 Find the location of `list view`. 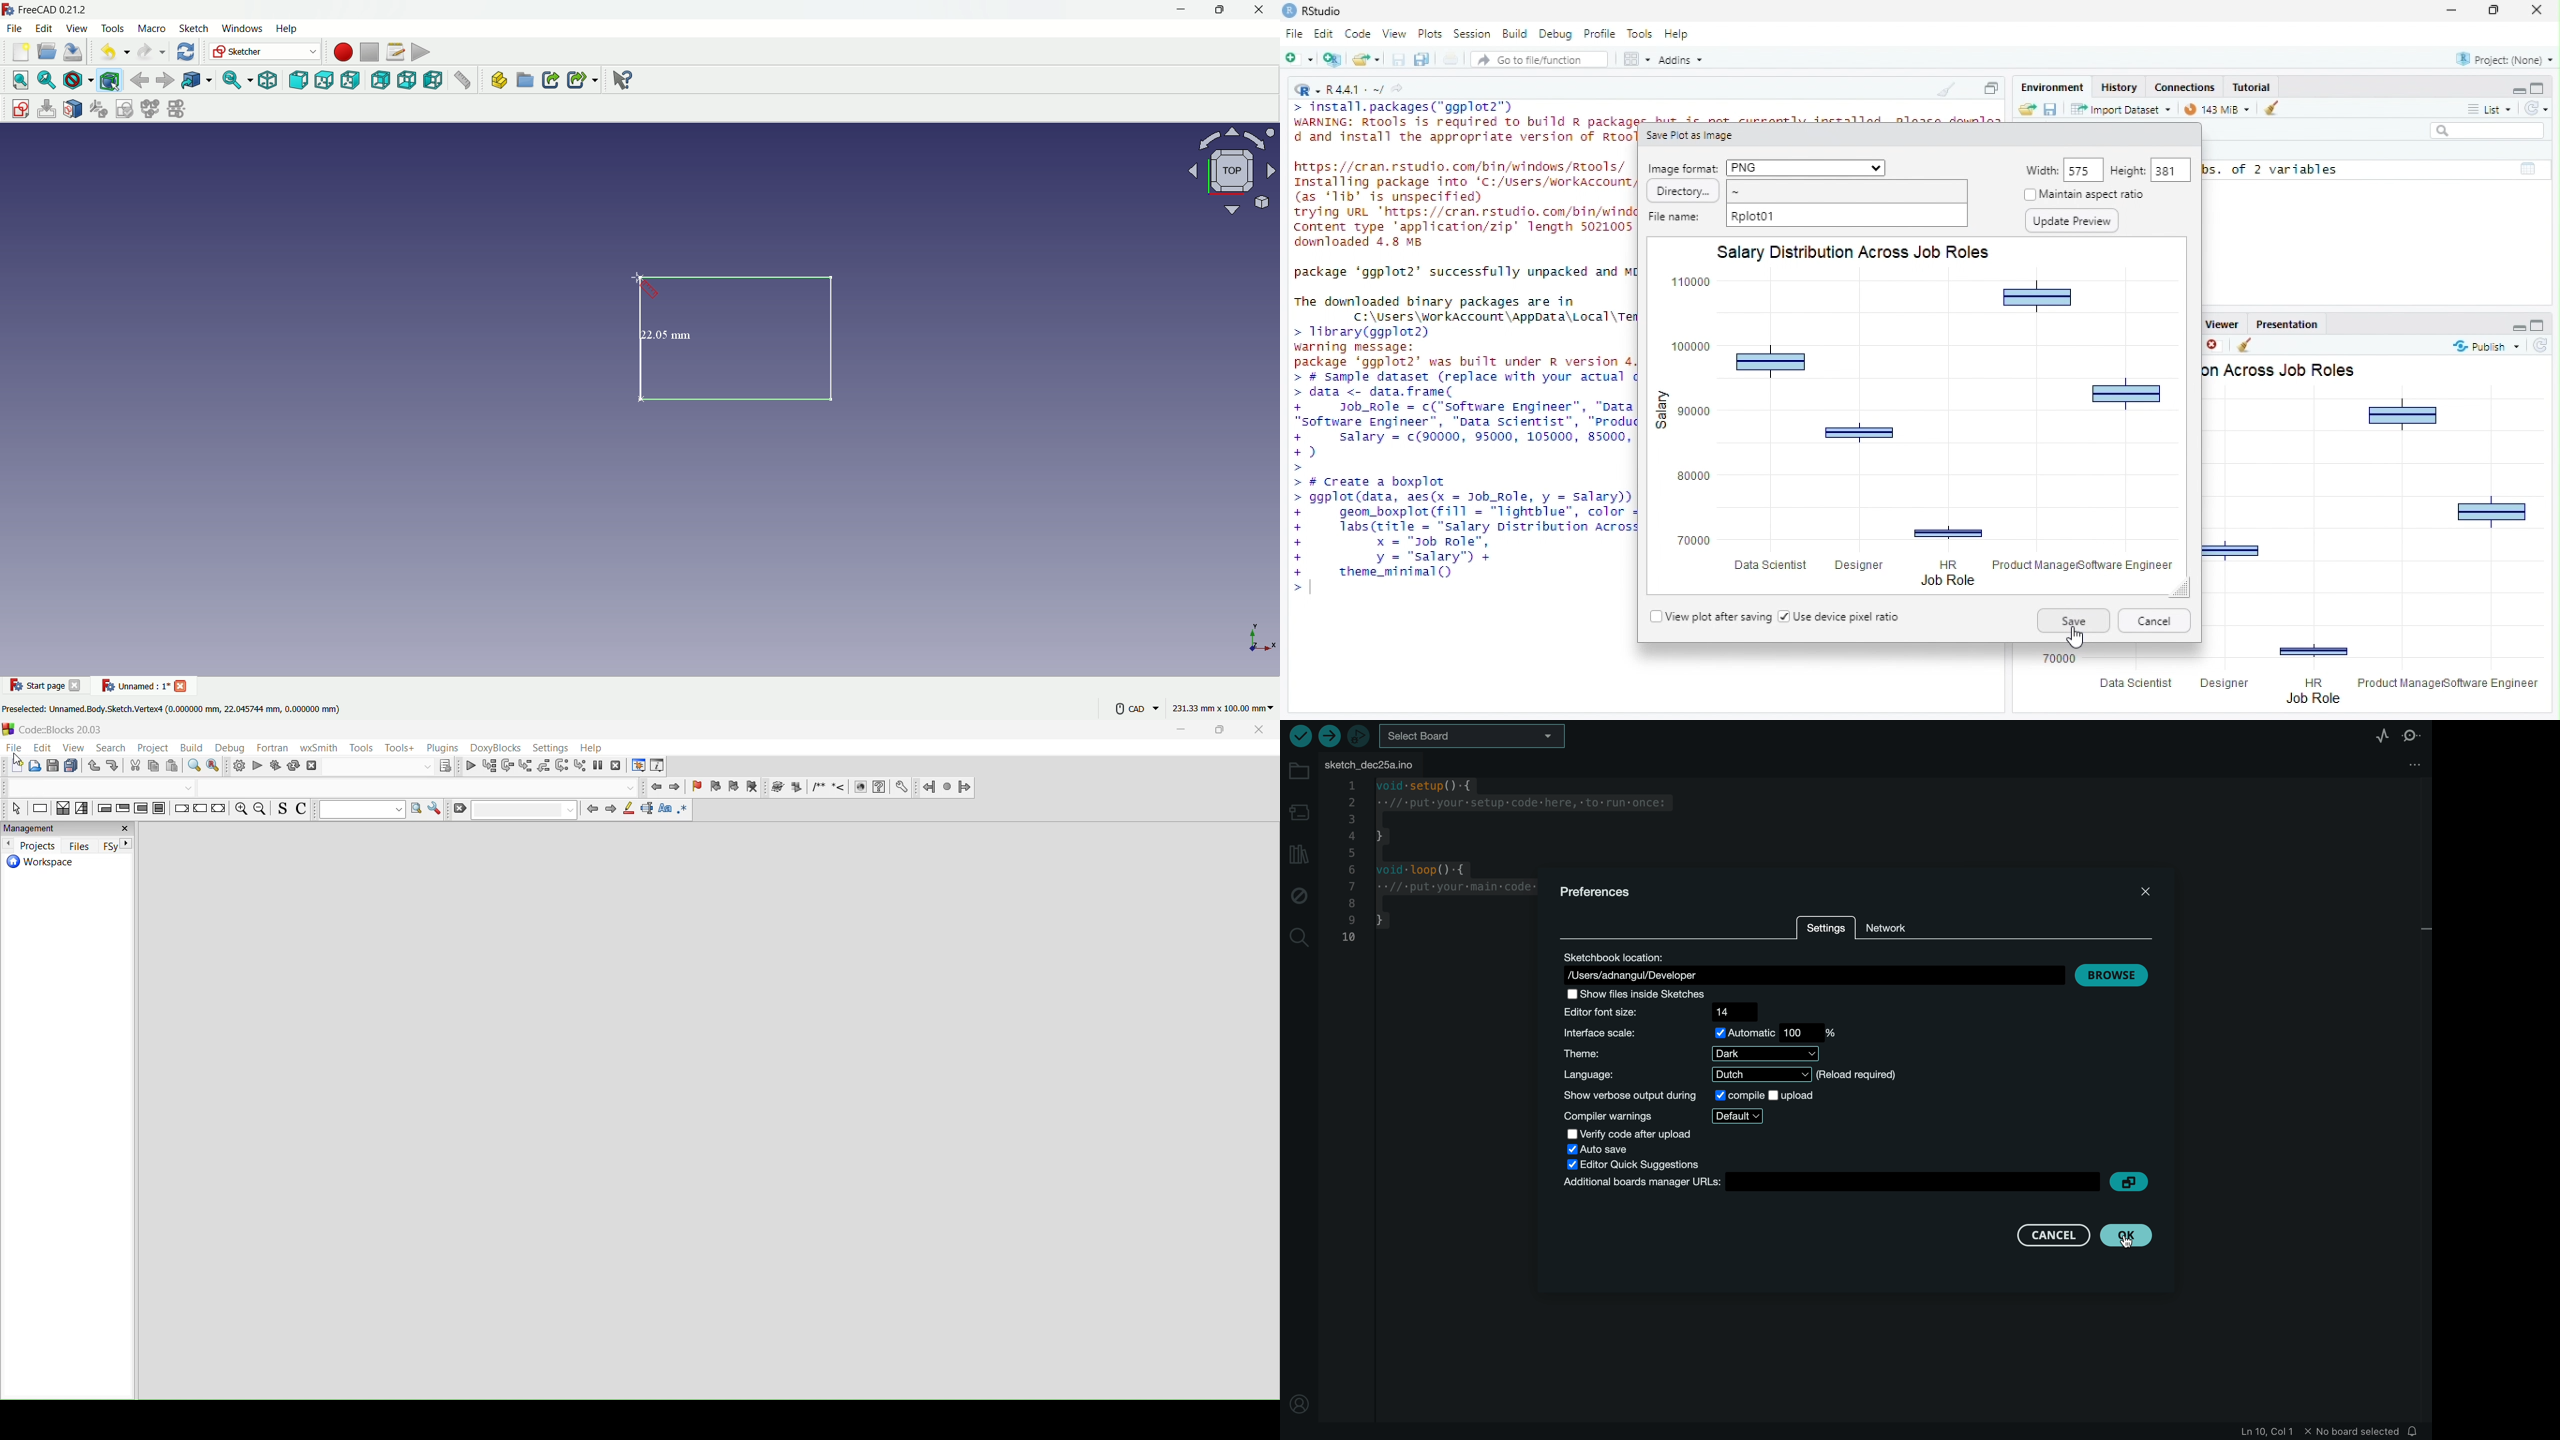

list view is located at coordinates (2488, 109).